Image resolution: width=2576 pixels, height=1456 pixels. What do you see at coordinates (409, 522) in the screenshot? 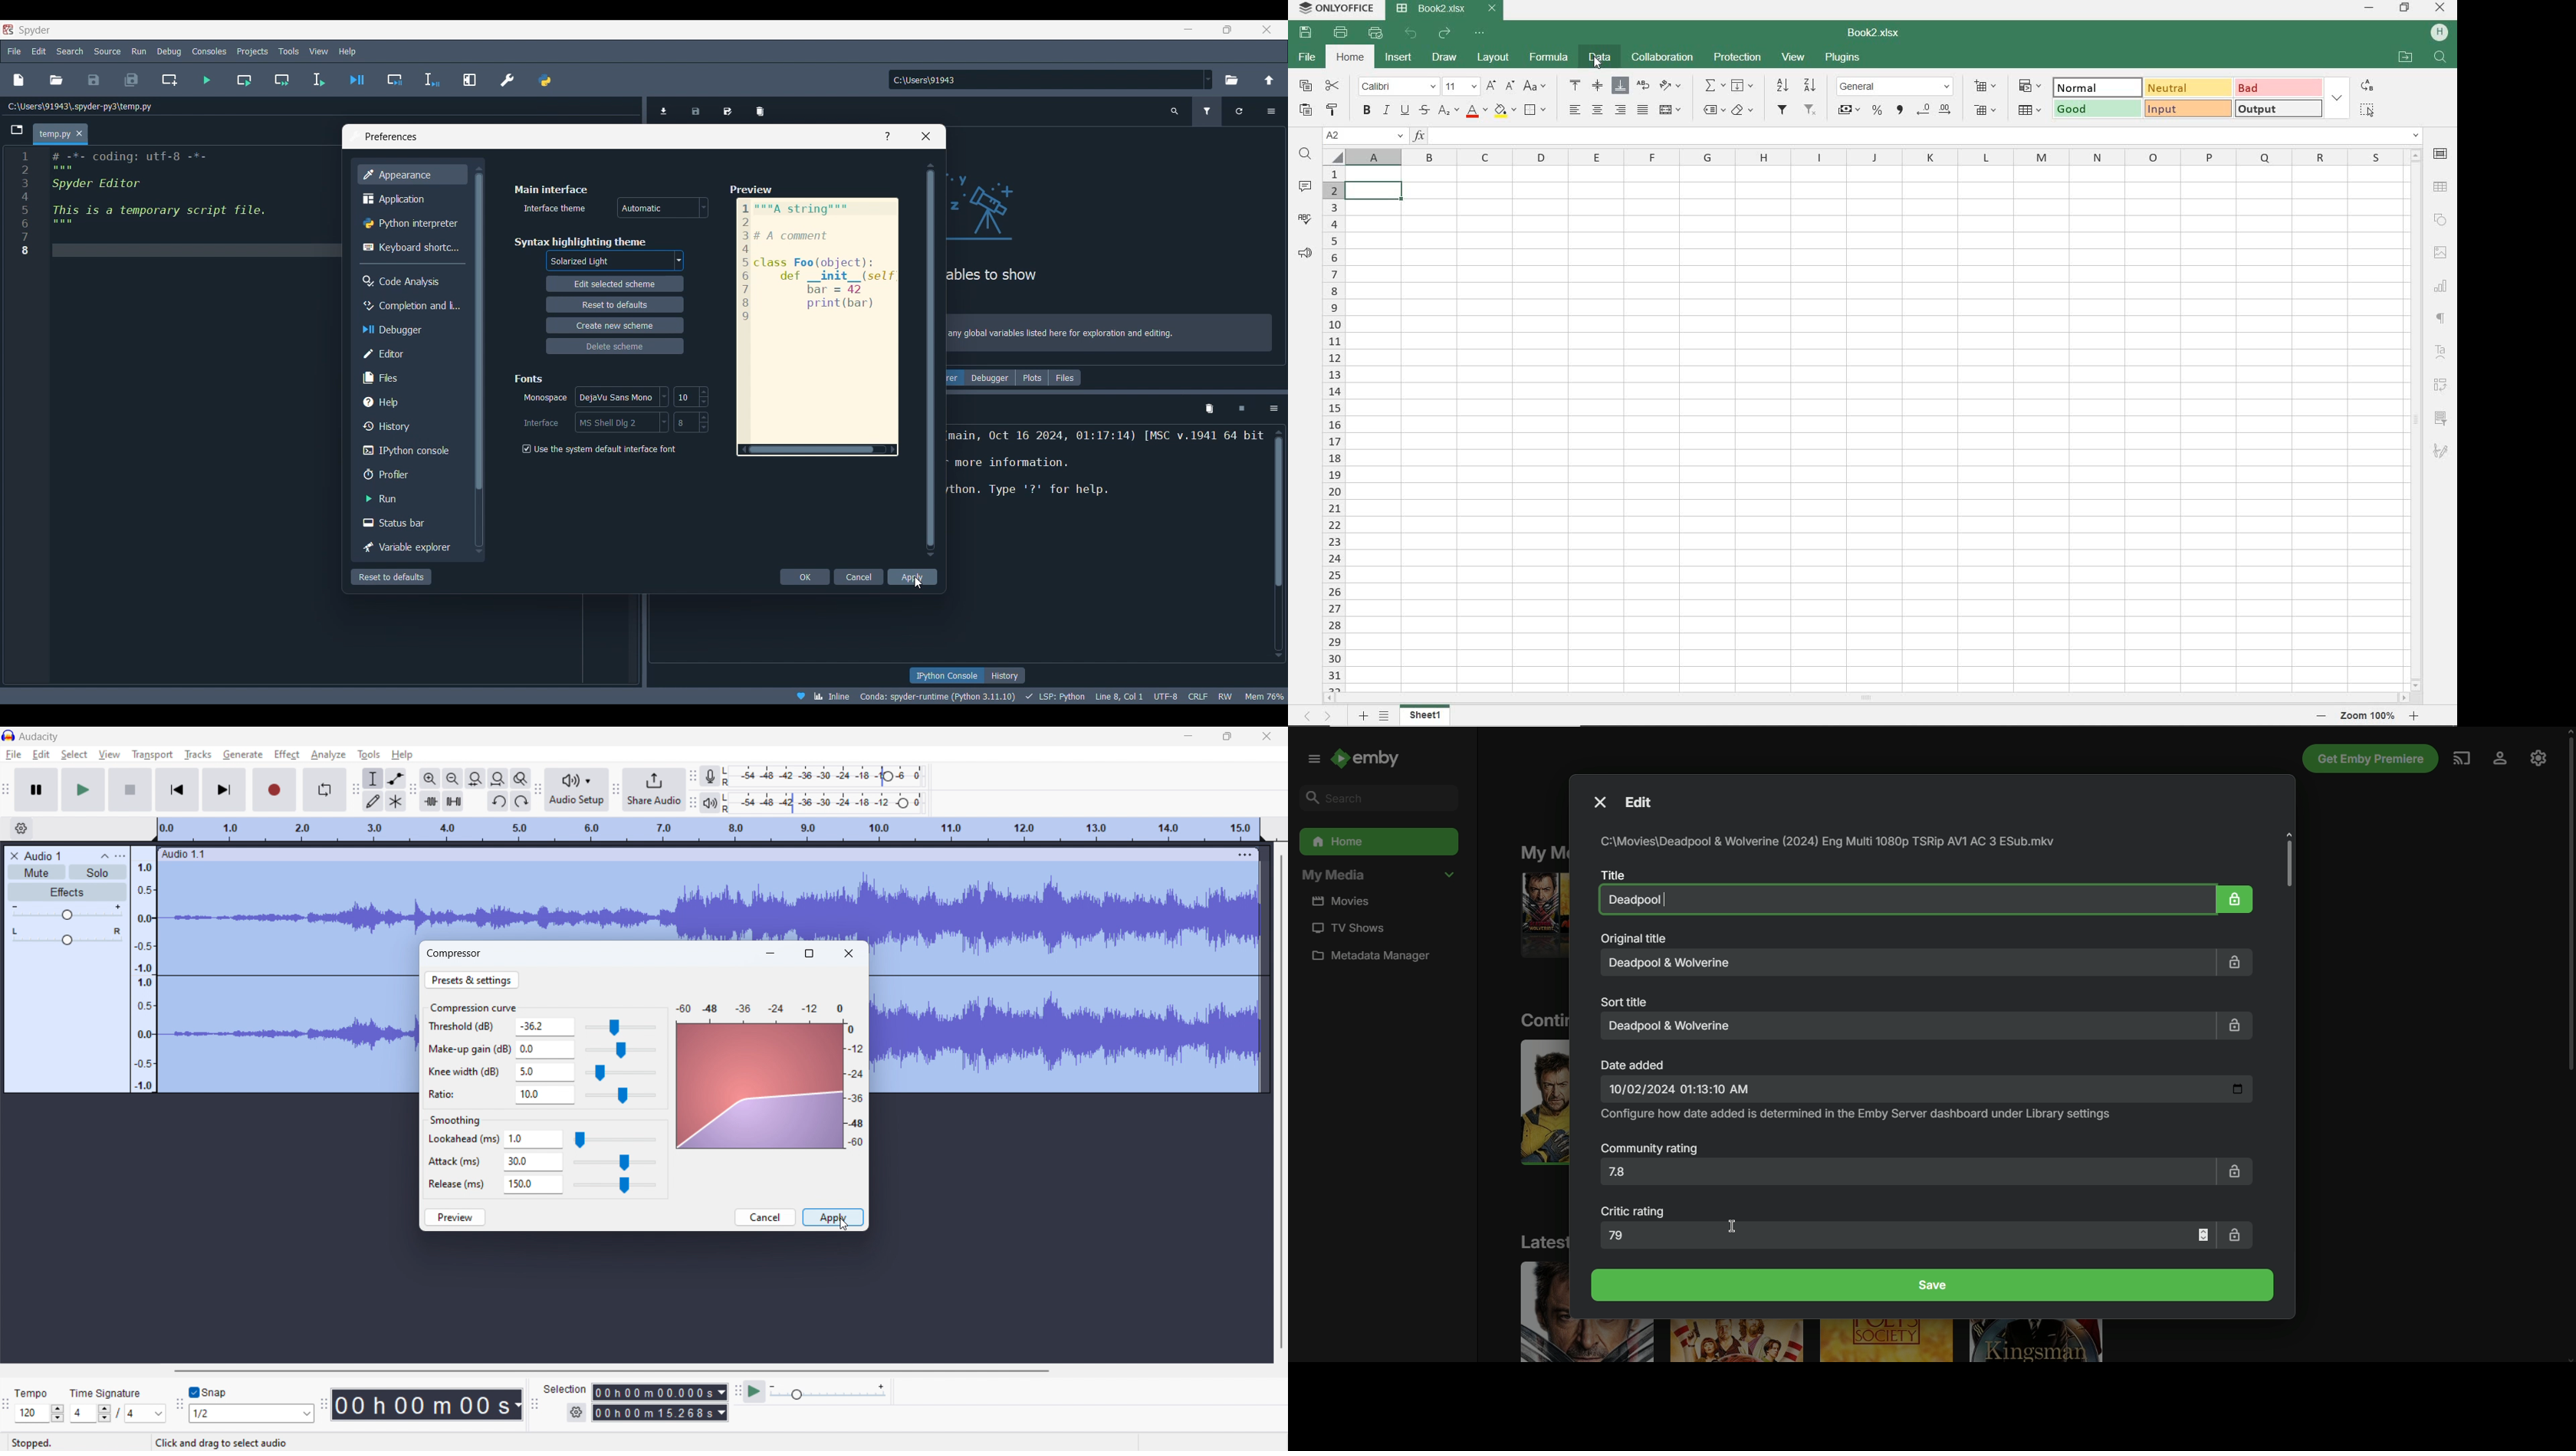
I see `Status bar` at bounding box center [409, 522].